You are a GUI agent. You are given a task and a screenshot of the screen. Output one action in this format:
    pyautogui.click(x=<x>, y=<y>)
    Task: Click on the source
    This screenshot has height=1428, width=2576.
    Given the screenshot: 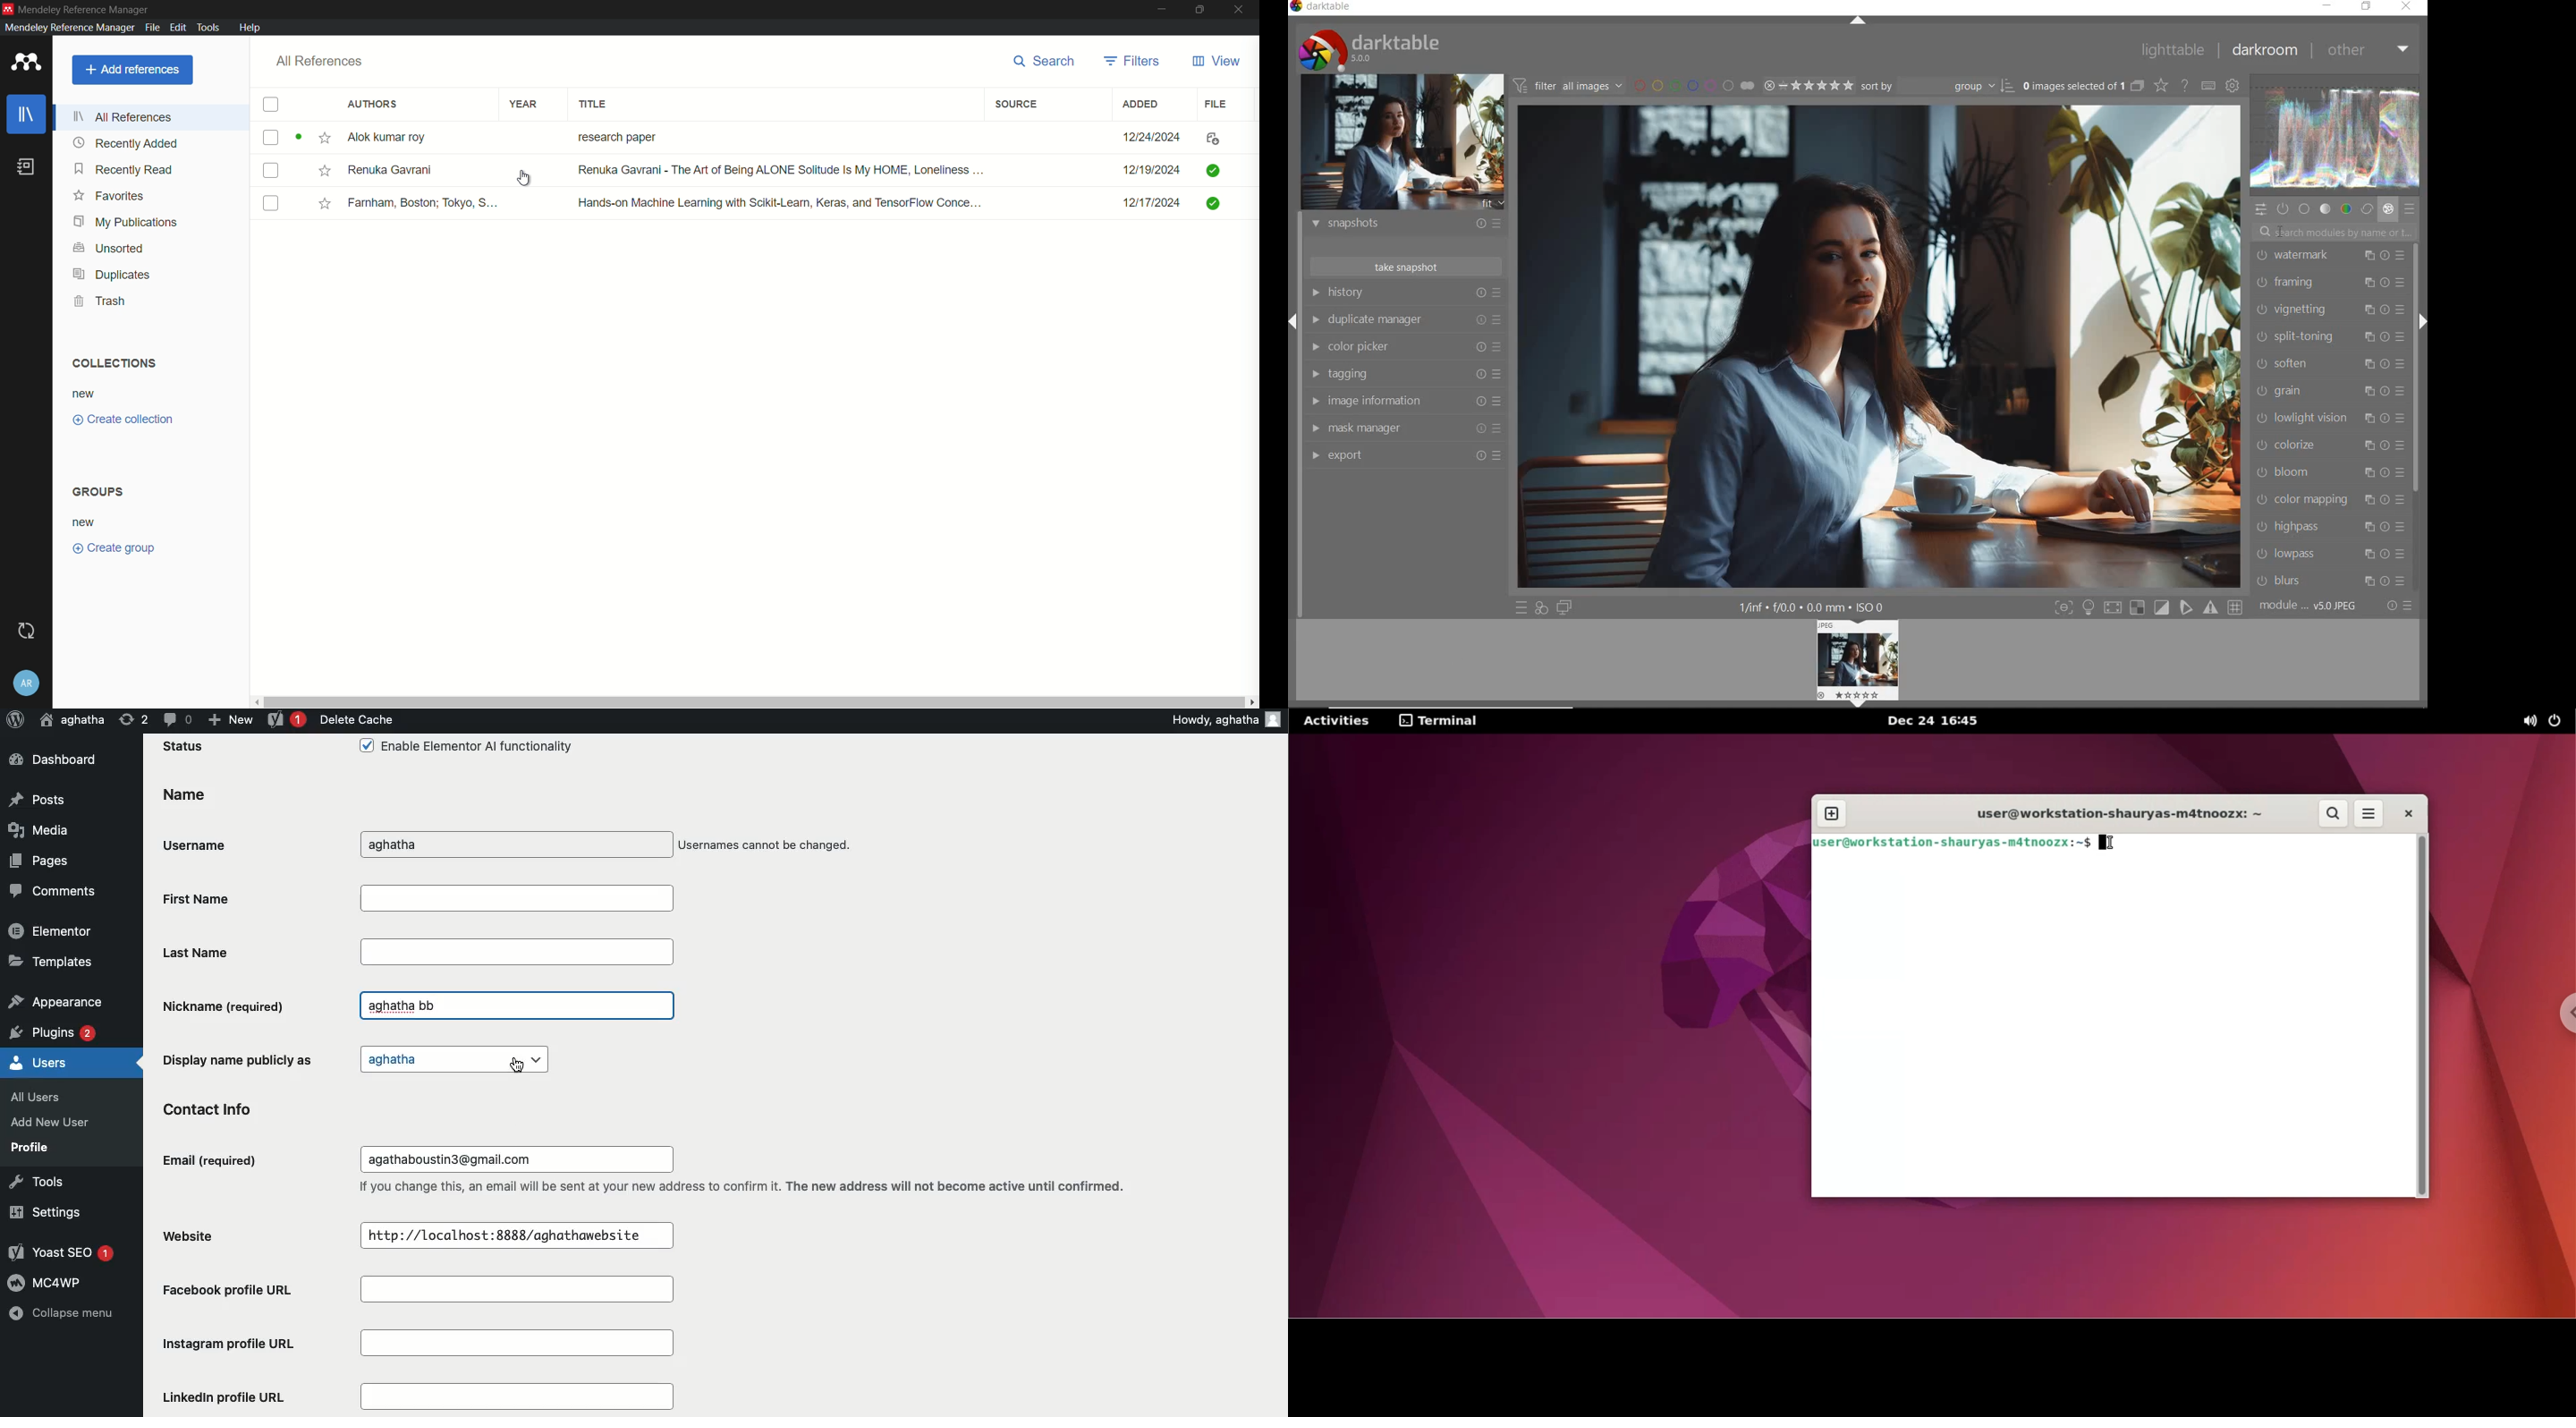 What is the action you would take?
    pyautogui.click(x=1016, y=105)
    